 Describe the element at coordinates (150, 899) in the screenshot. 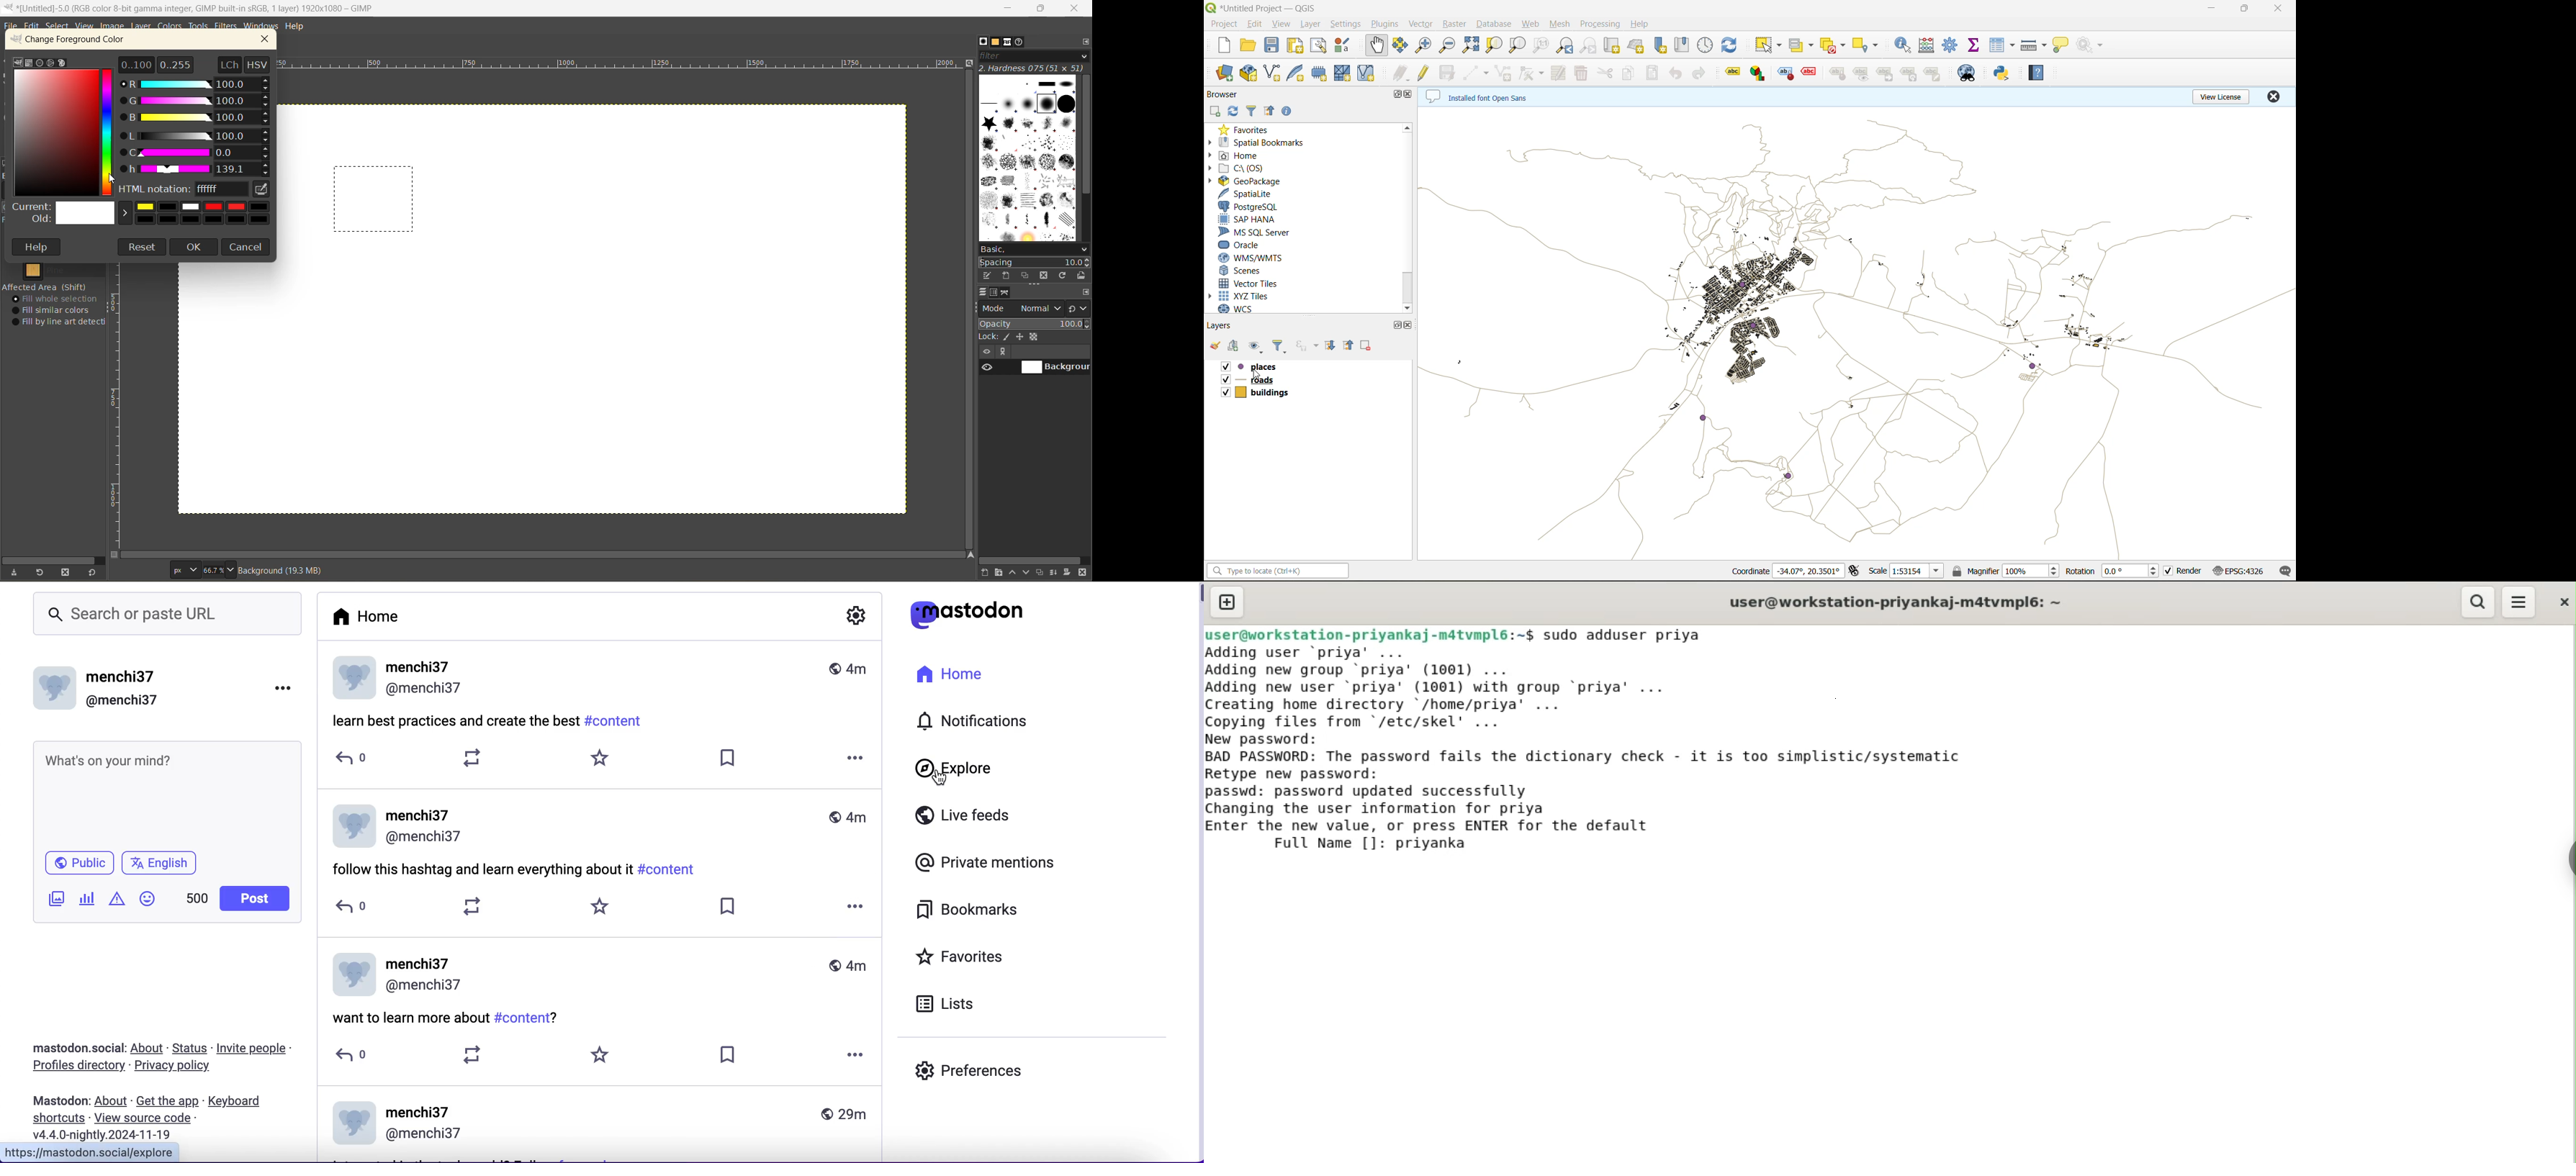

I see `emoji` at that location.